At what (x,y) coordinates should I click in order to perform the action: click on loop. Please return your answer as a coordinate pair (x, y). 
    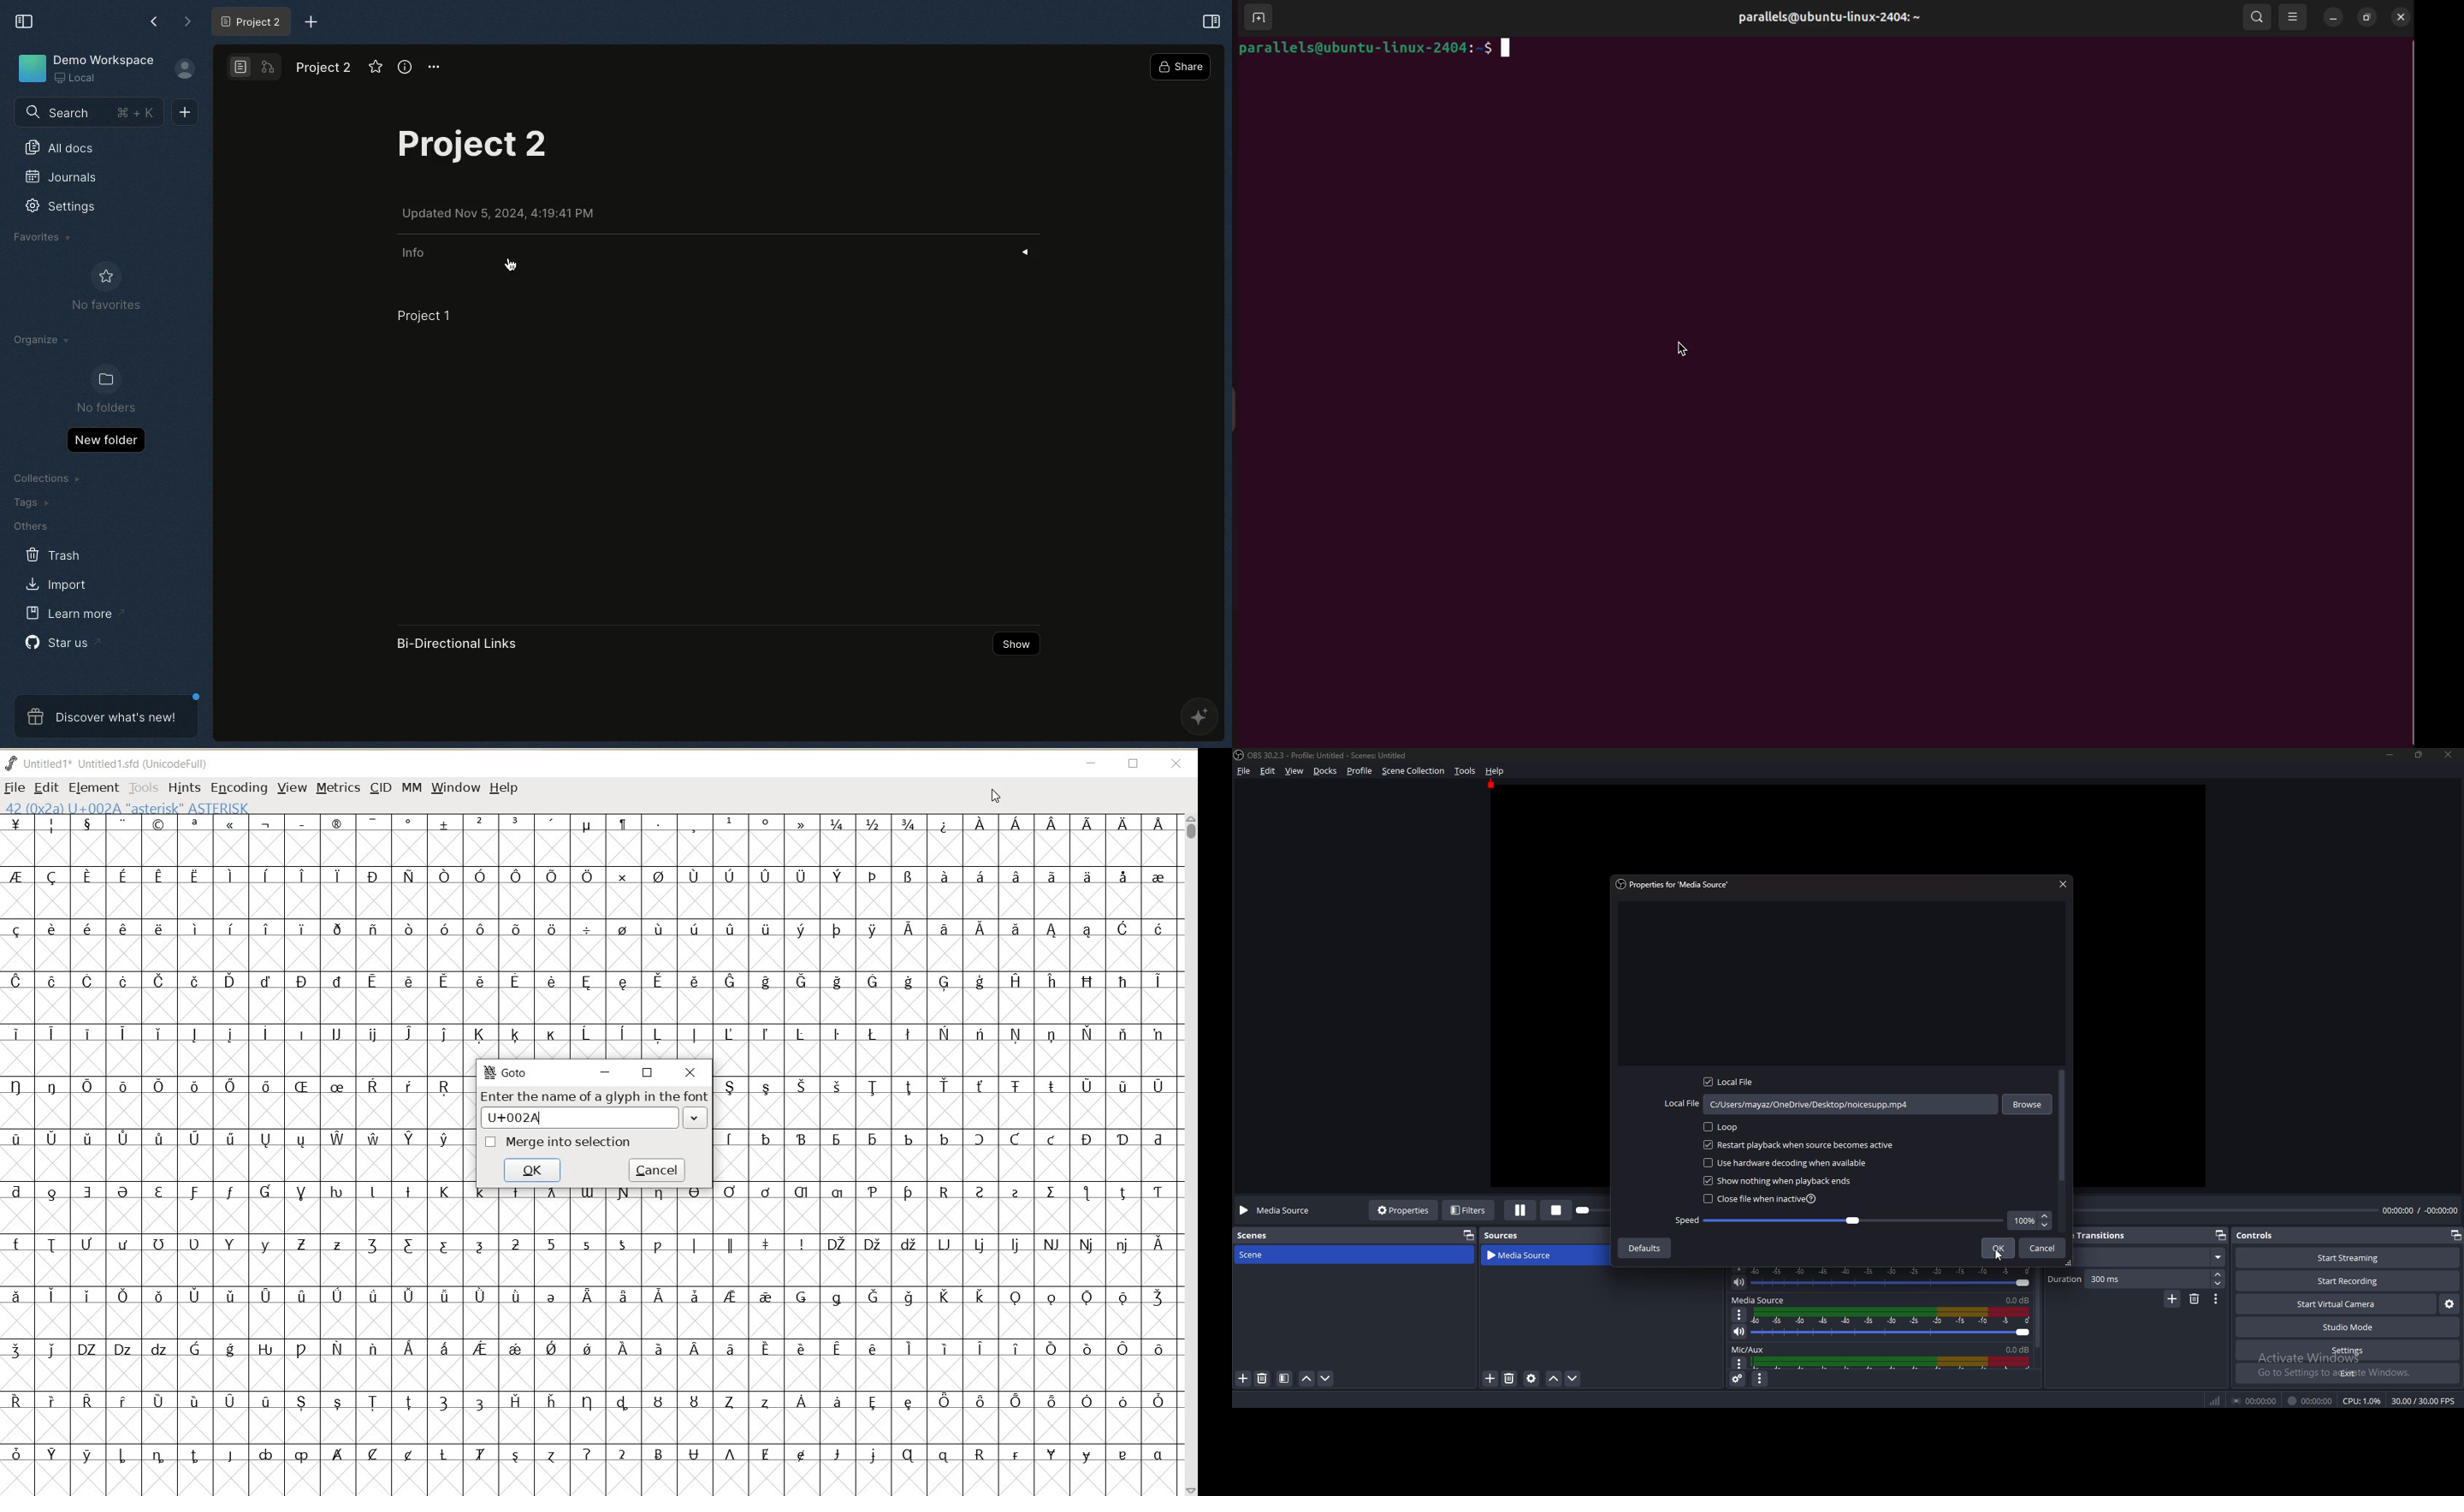
    Looking at the image, I should click on (1726, 1127).